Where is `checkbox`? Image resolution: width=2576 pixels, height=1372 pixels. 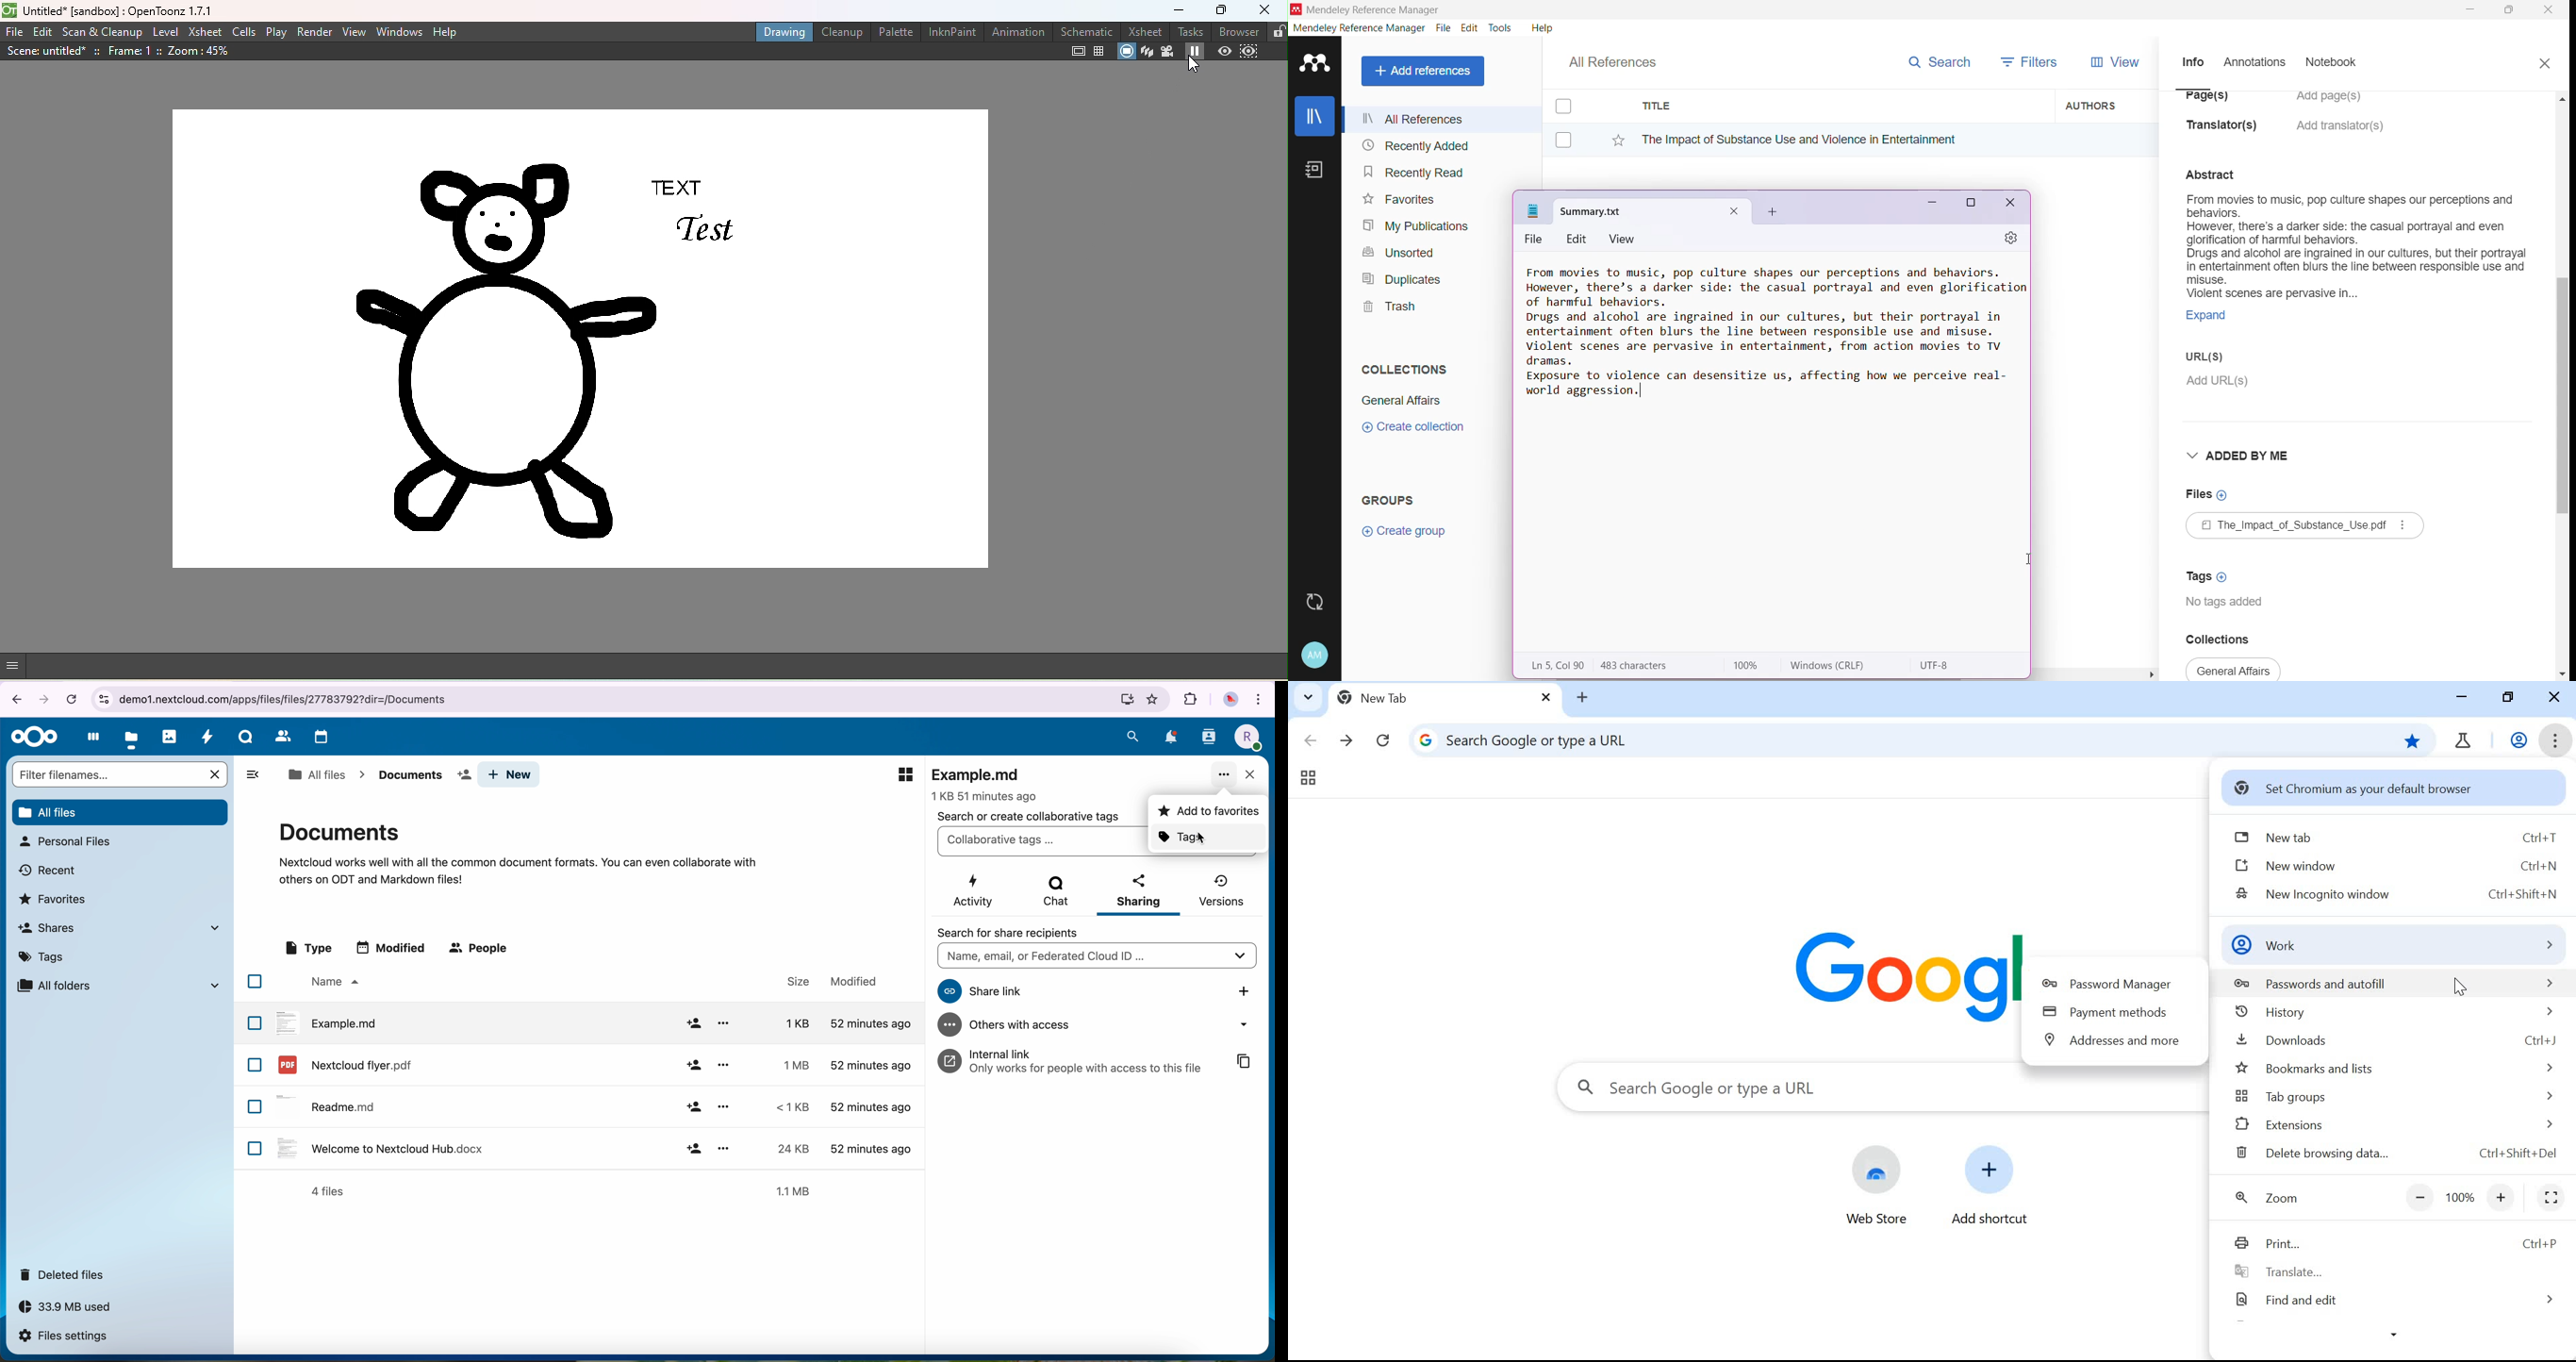
checkbox is located at coordinates (255, 1107).